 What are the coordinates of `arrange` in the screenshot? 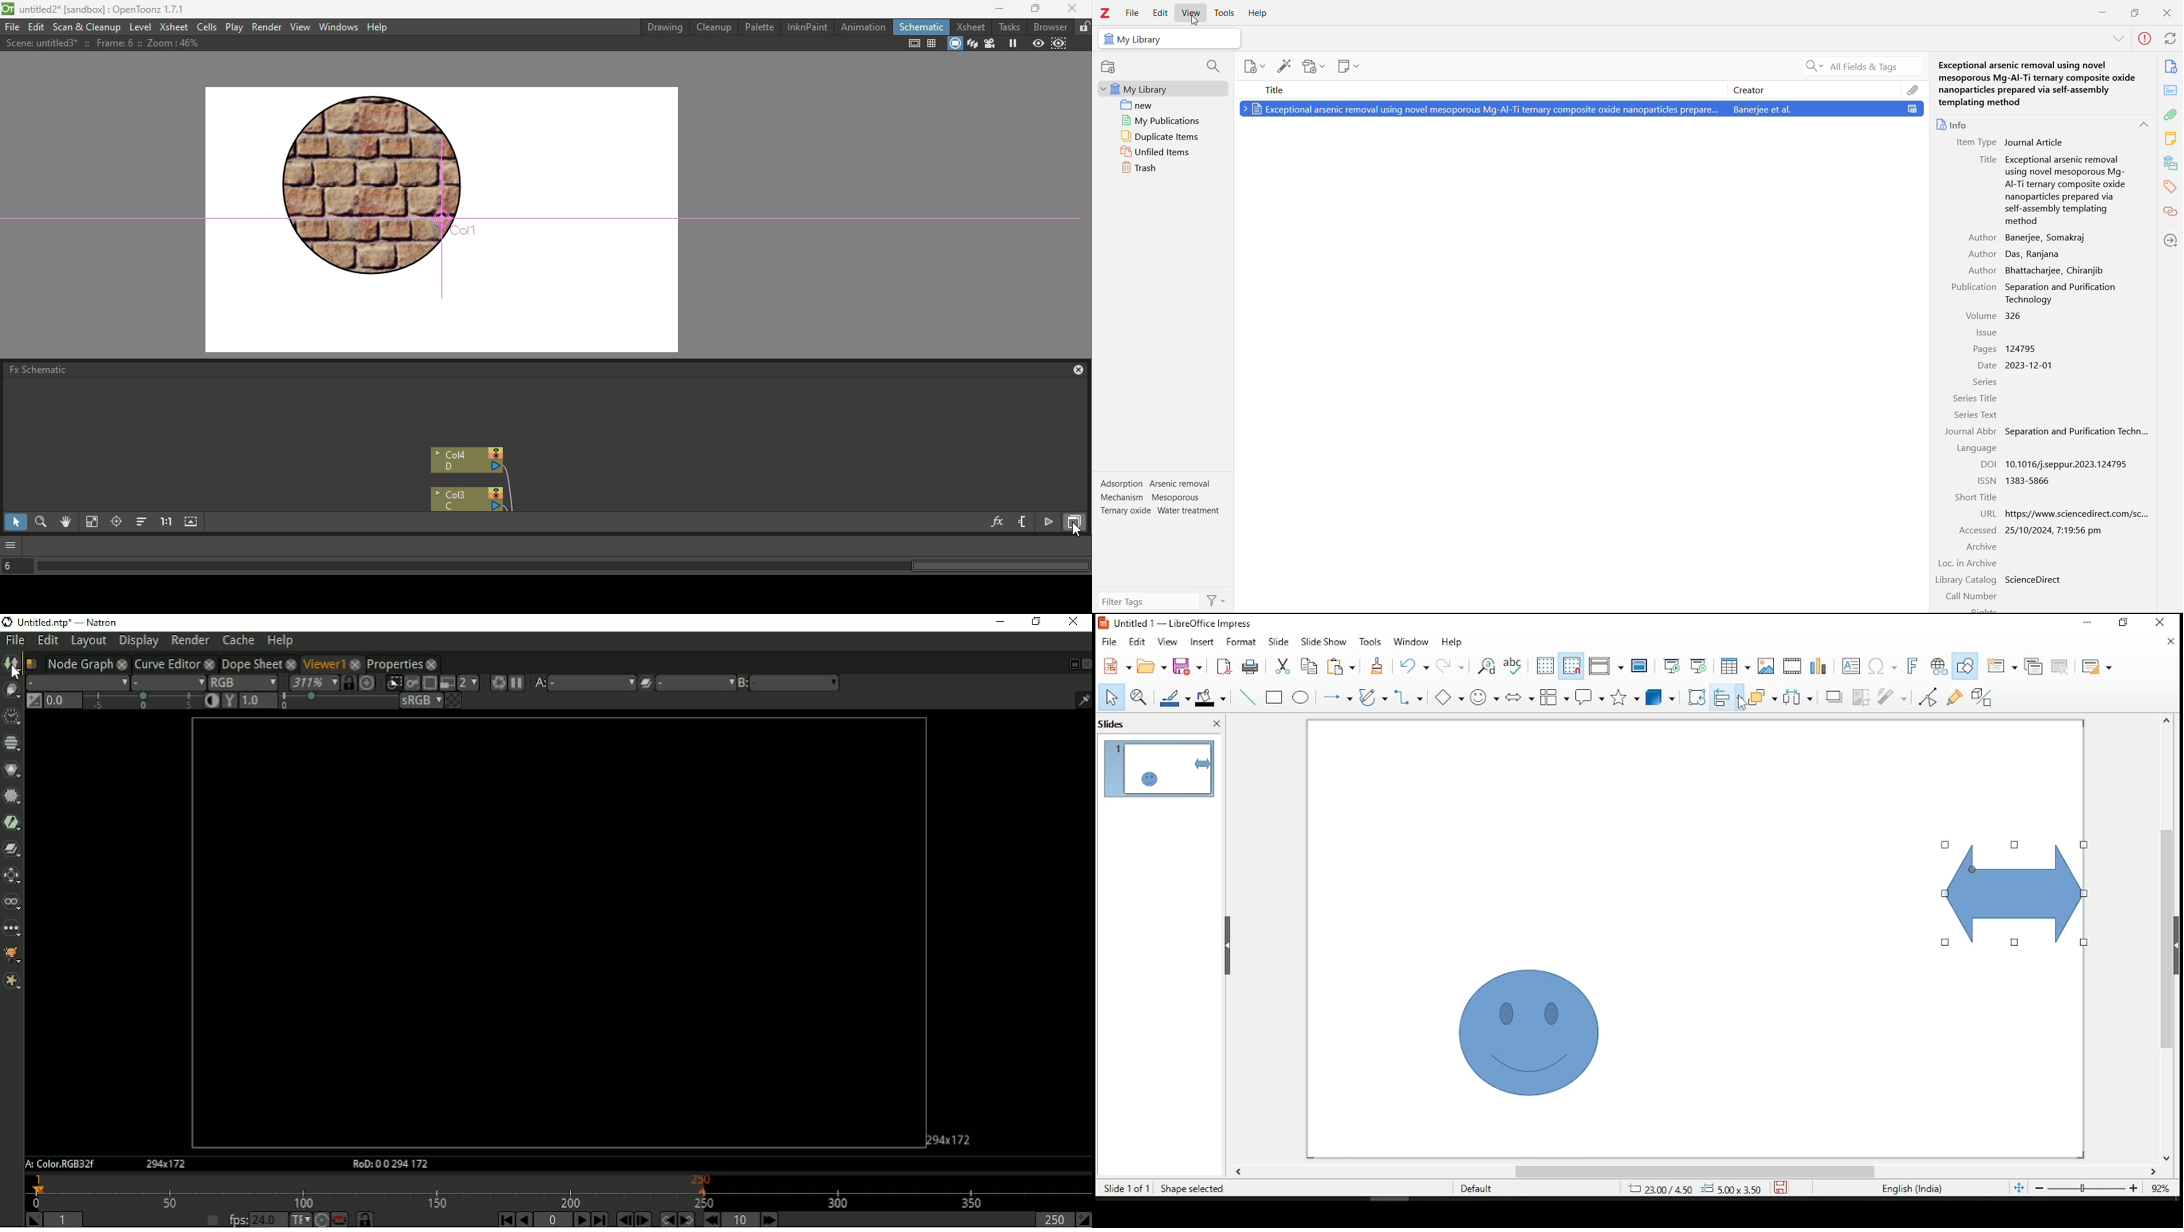 It's located at (1761, 696).